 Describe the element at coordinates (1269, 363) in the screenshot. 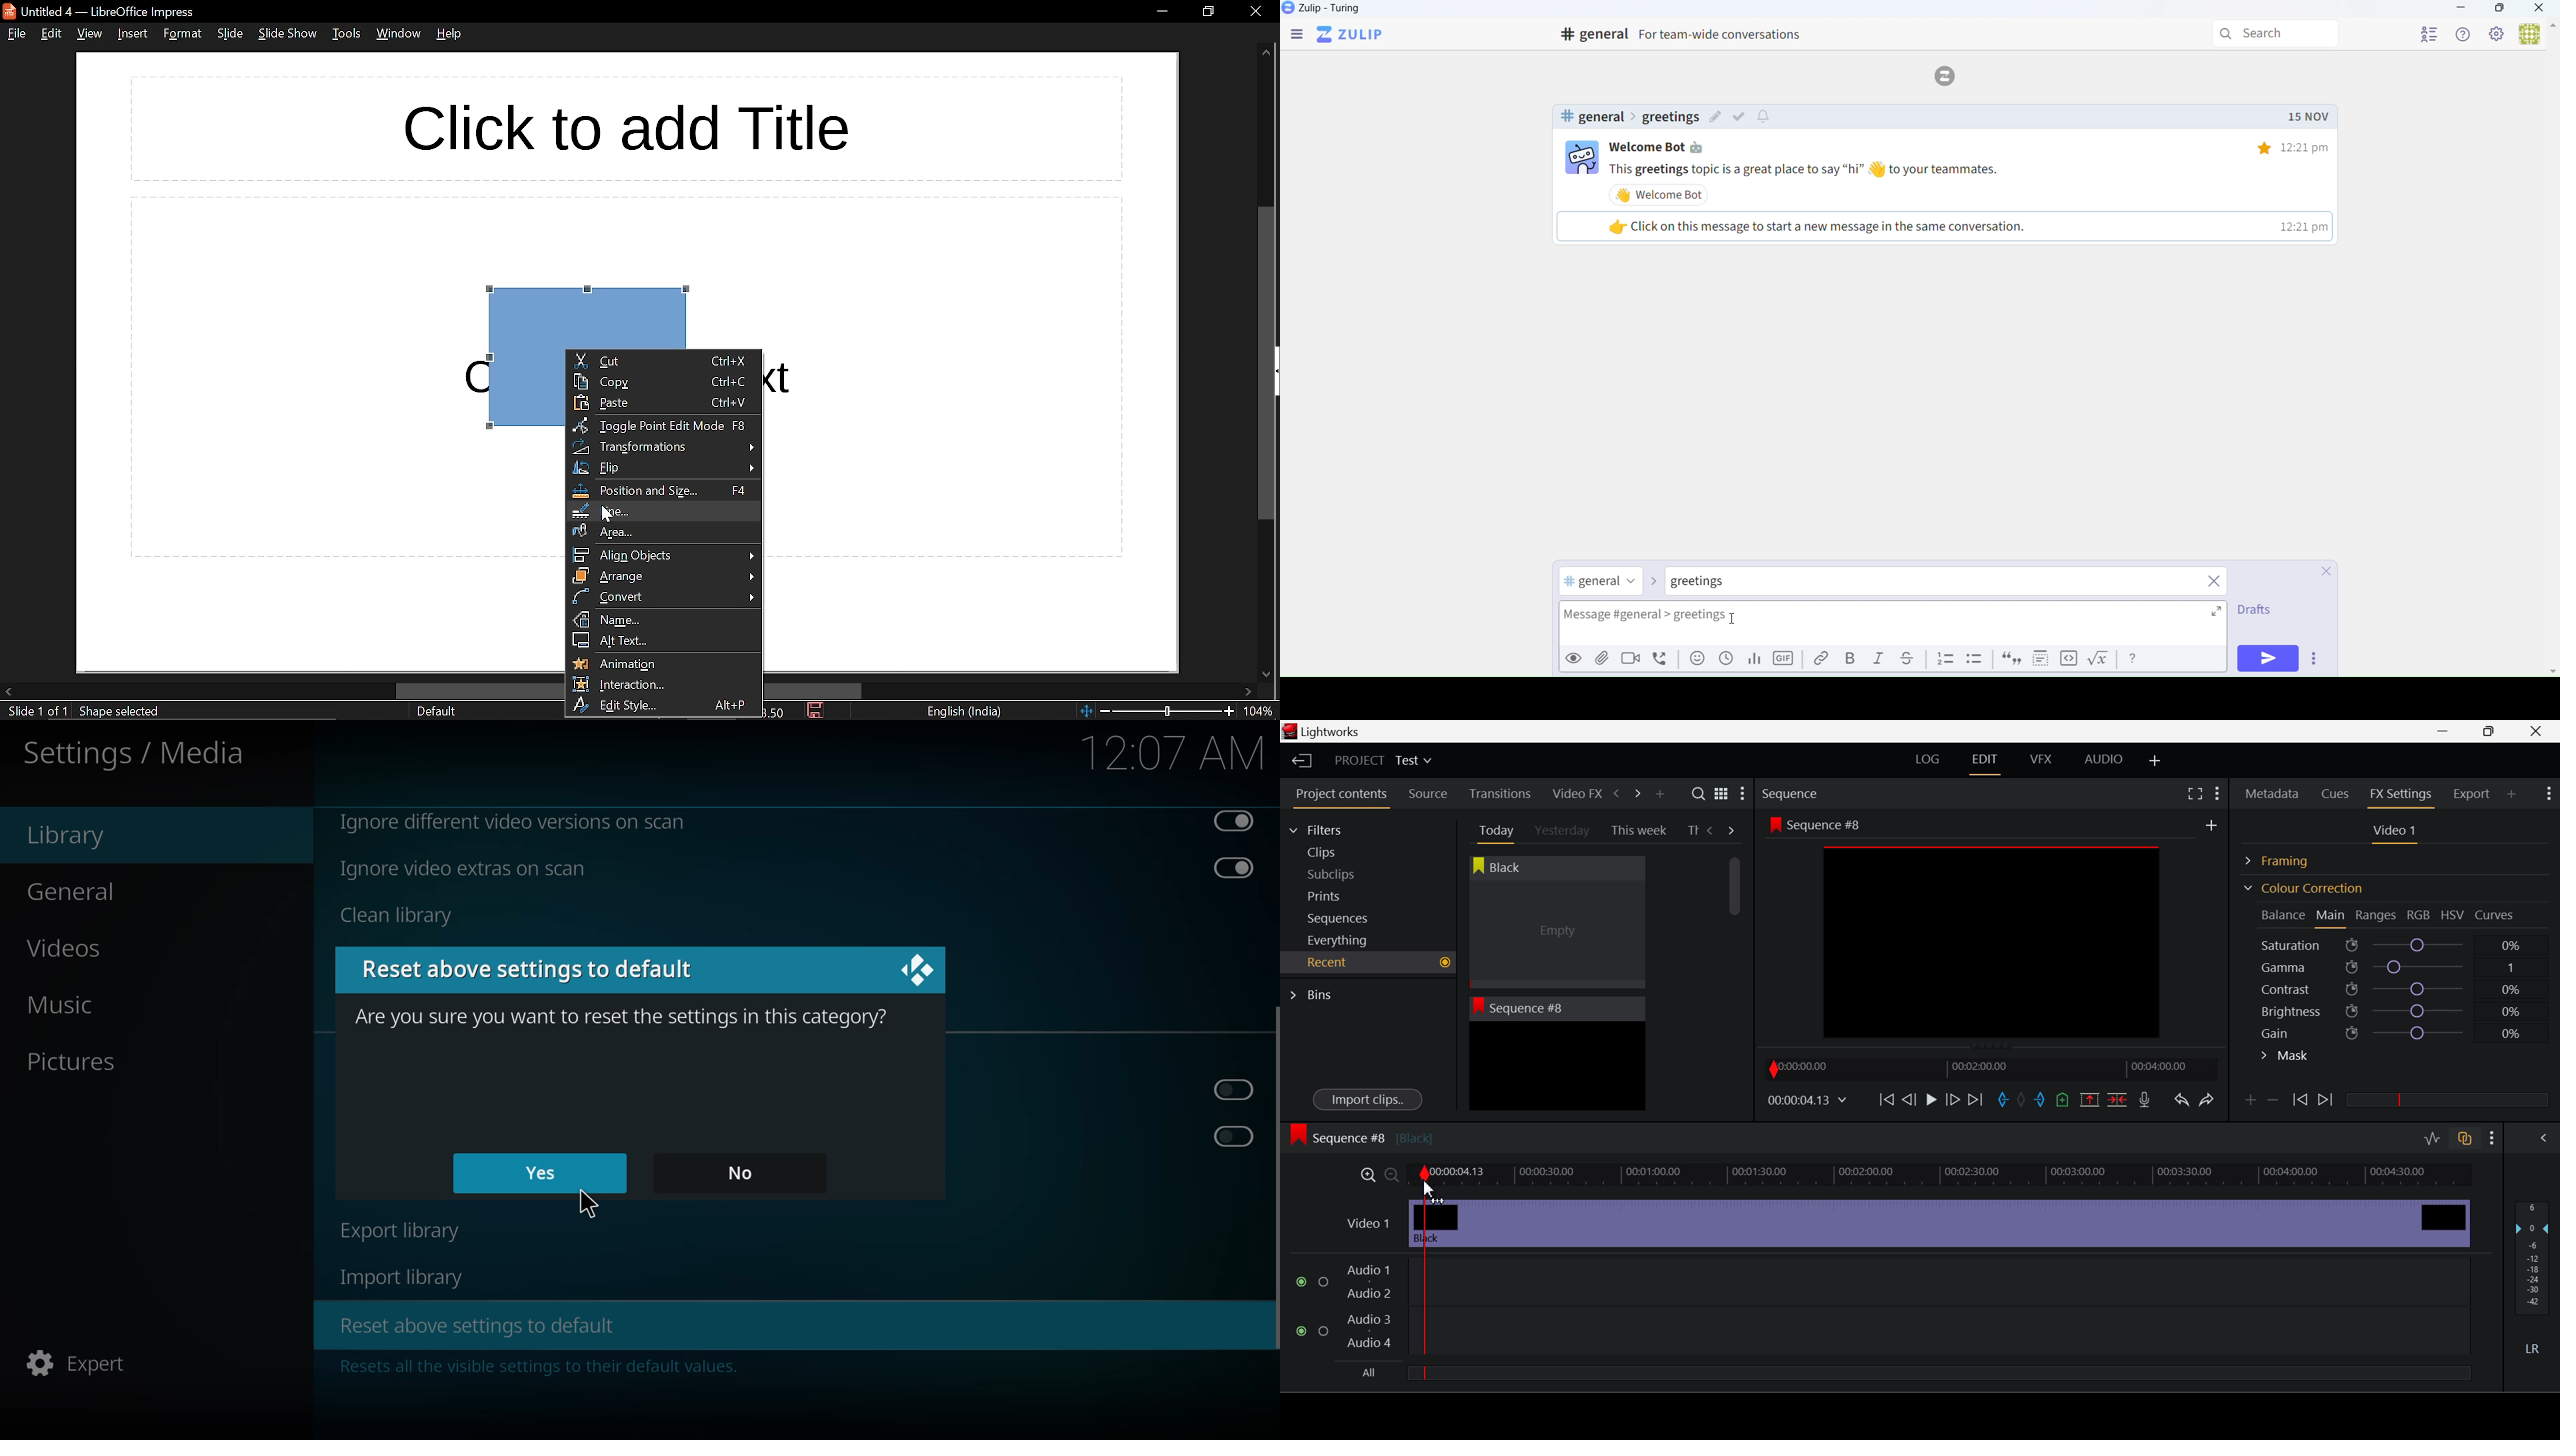

I see `vertical scrollbar` at that location.